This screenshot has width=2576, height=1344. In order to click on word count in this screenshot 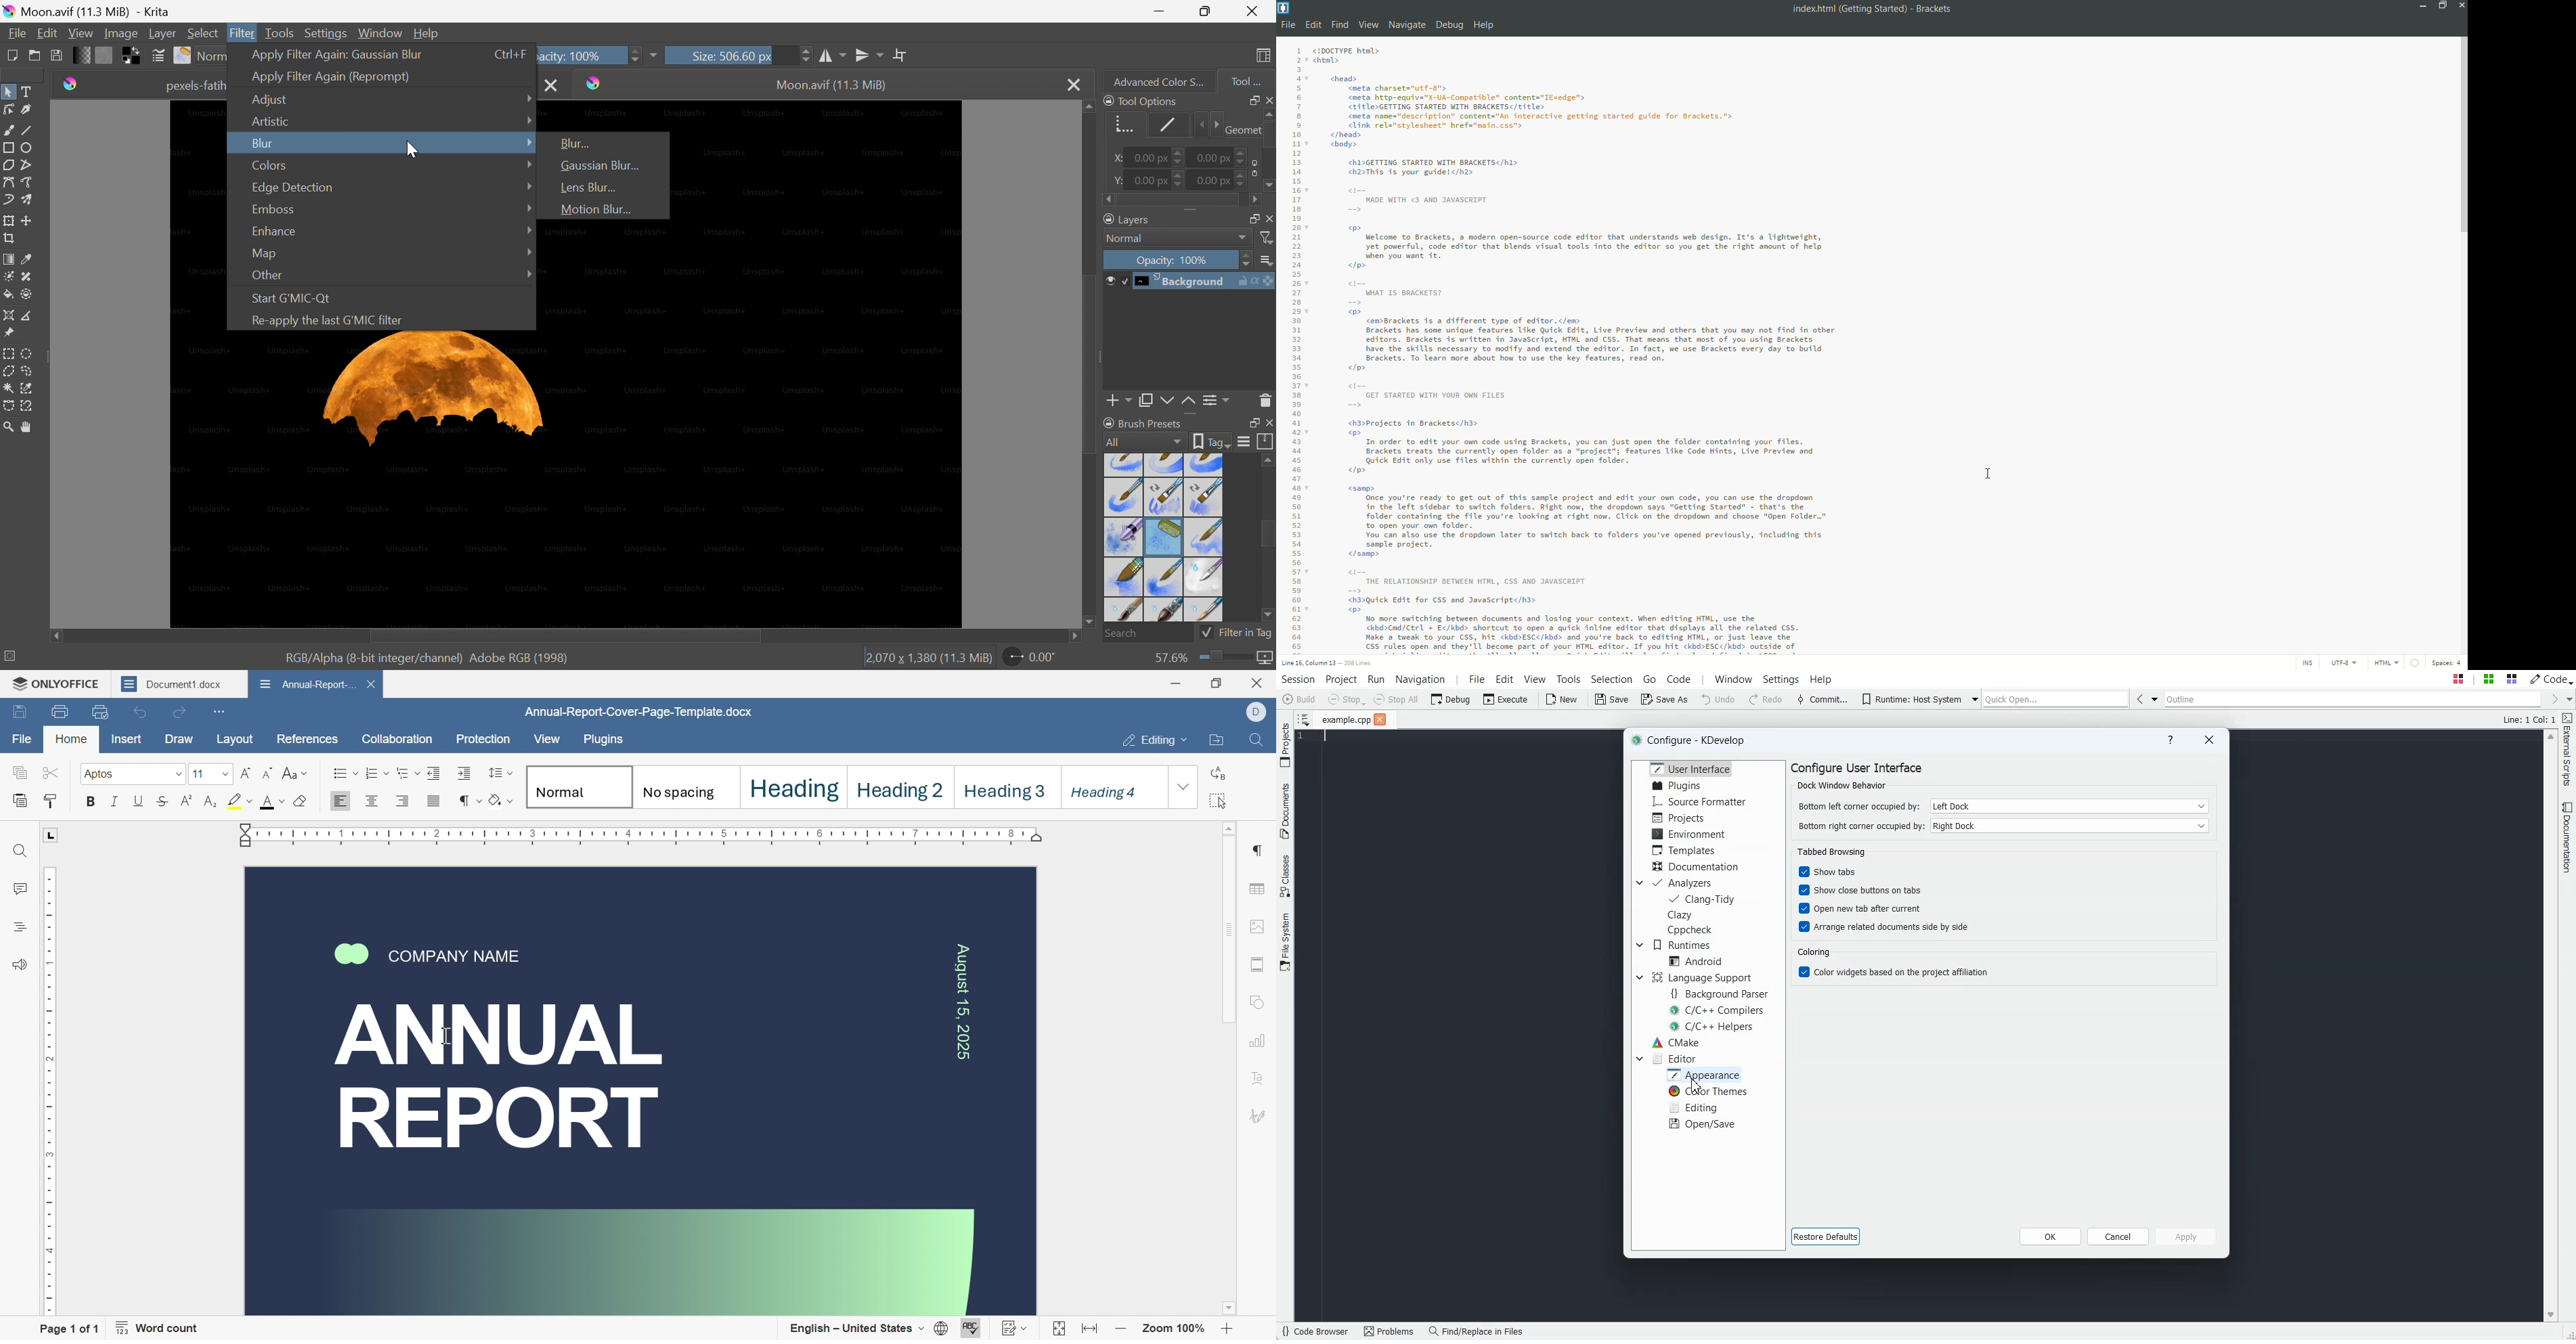, I will do `click(162, 1328)`.